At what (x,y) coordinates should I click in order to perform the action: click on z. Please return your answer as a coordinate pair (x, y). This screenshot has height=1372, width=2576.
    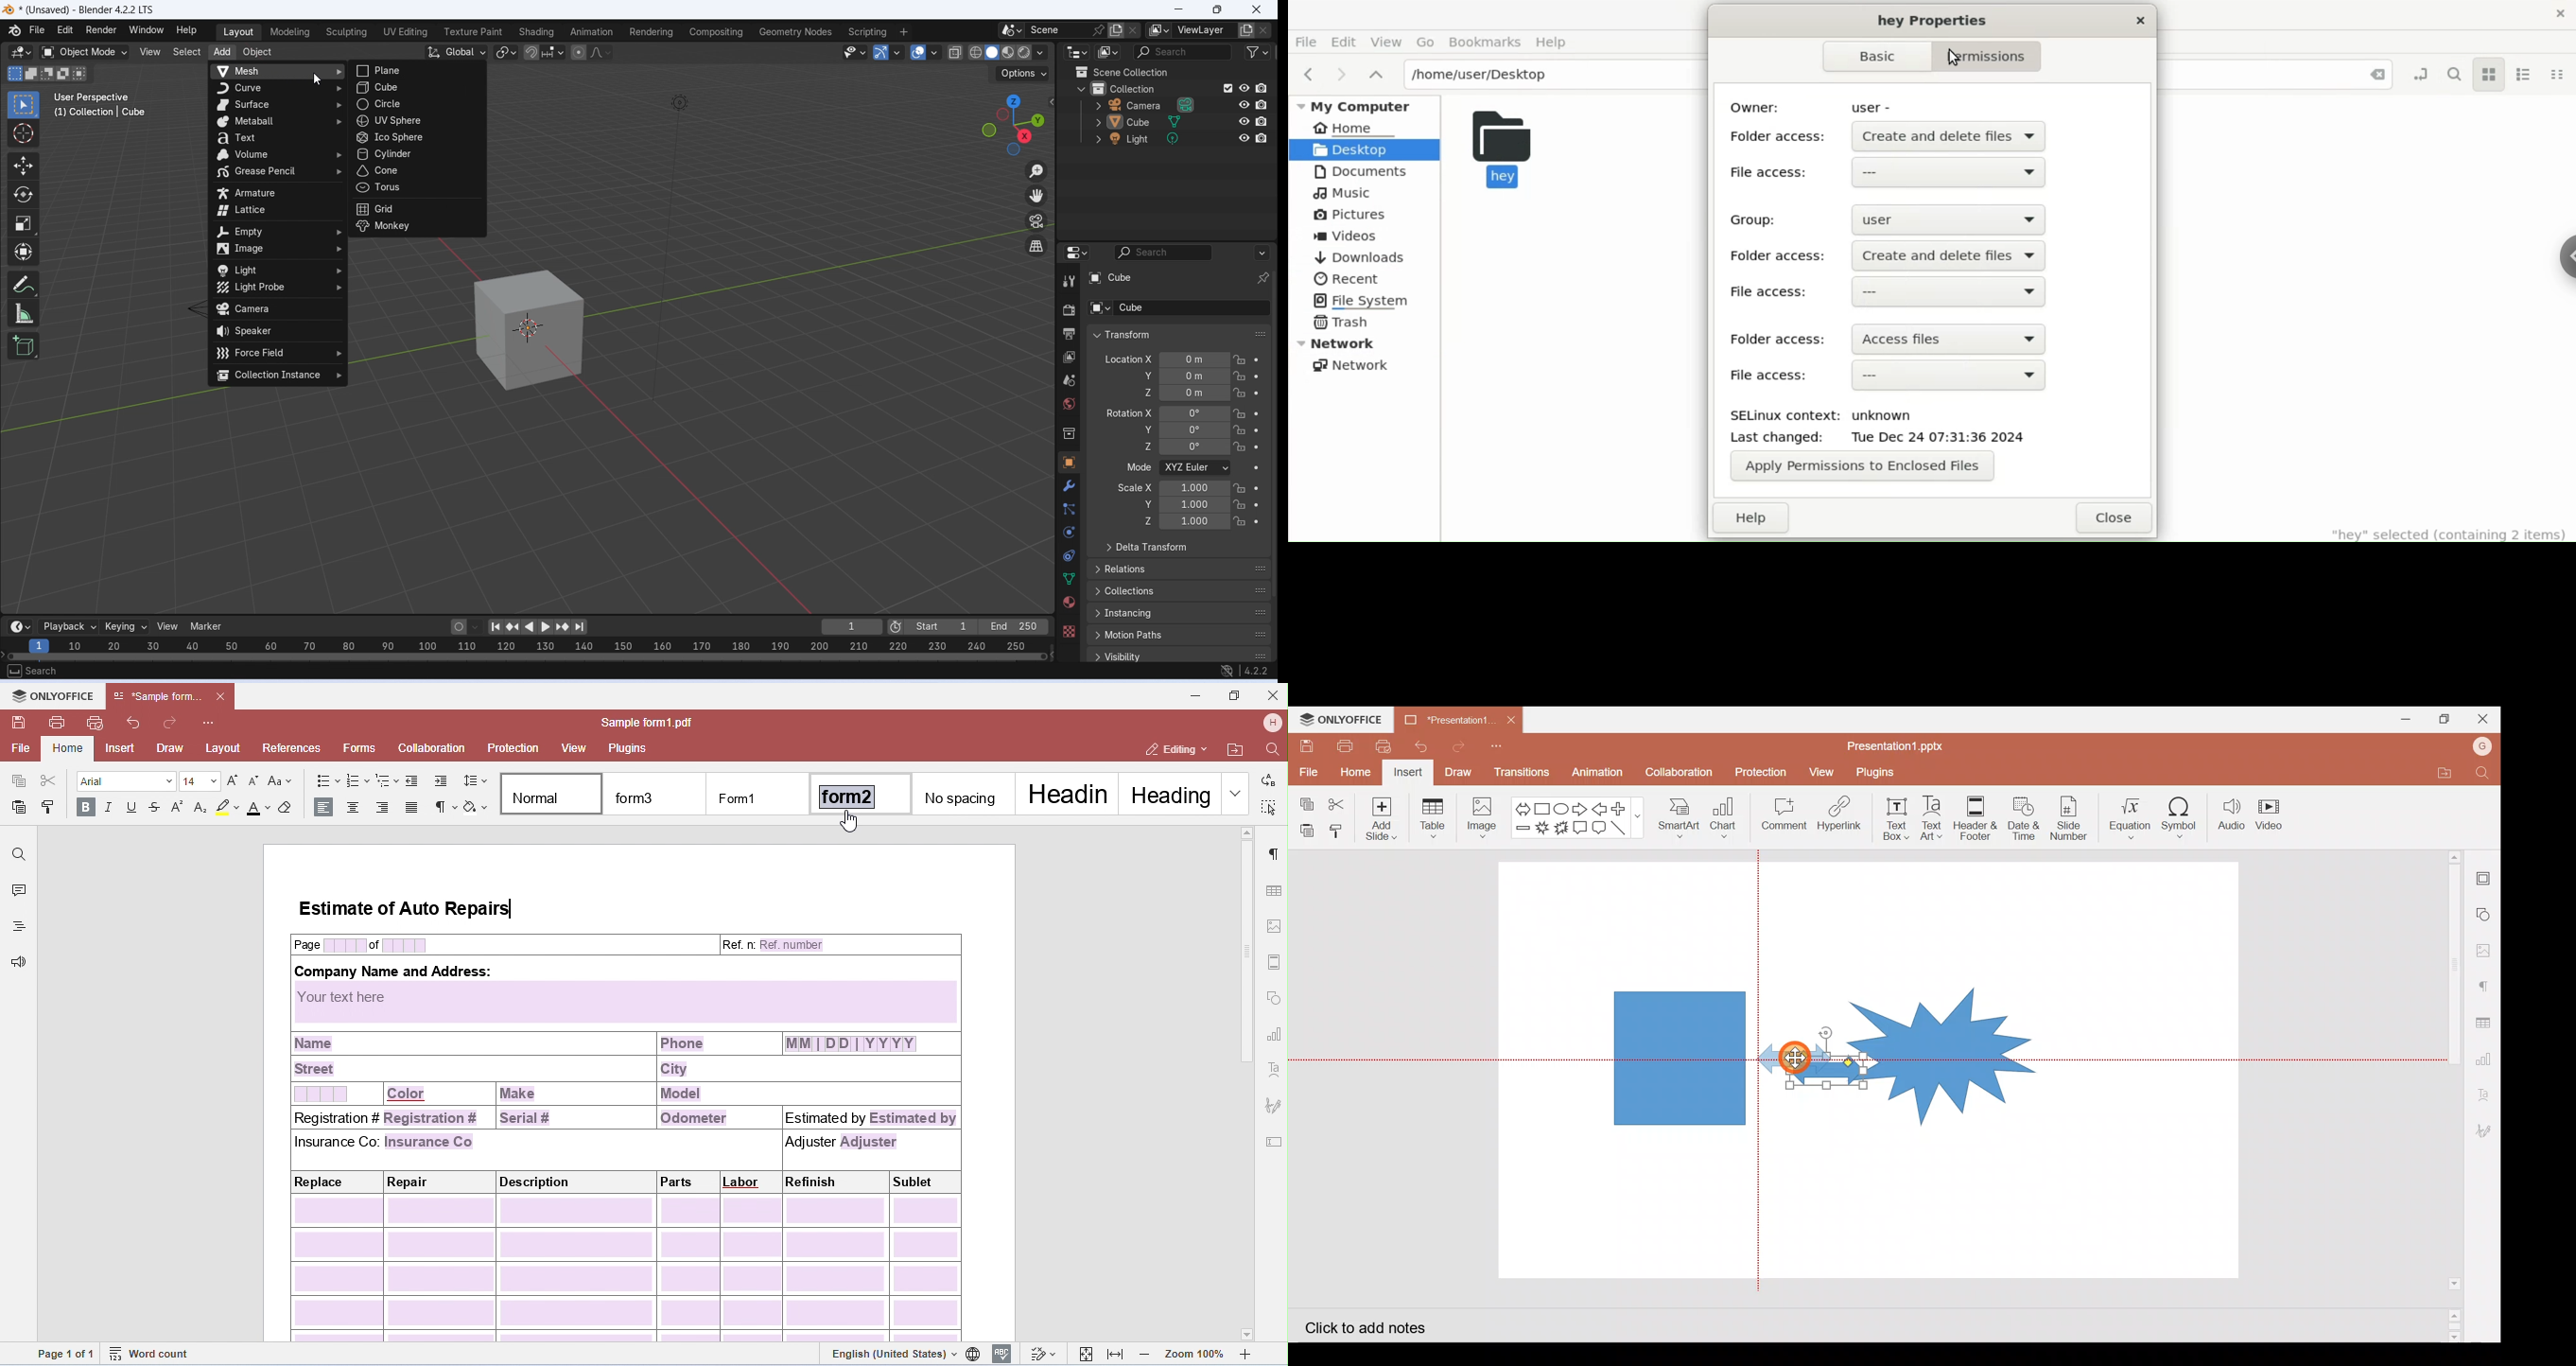
    Looking at the image, I should click on (1139, 446).